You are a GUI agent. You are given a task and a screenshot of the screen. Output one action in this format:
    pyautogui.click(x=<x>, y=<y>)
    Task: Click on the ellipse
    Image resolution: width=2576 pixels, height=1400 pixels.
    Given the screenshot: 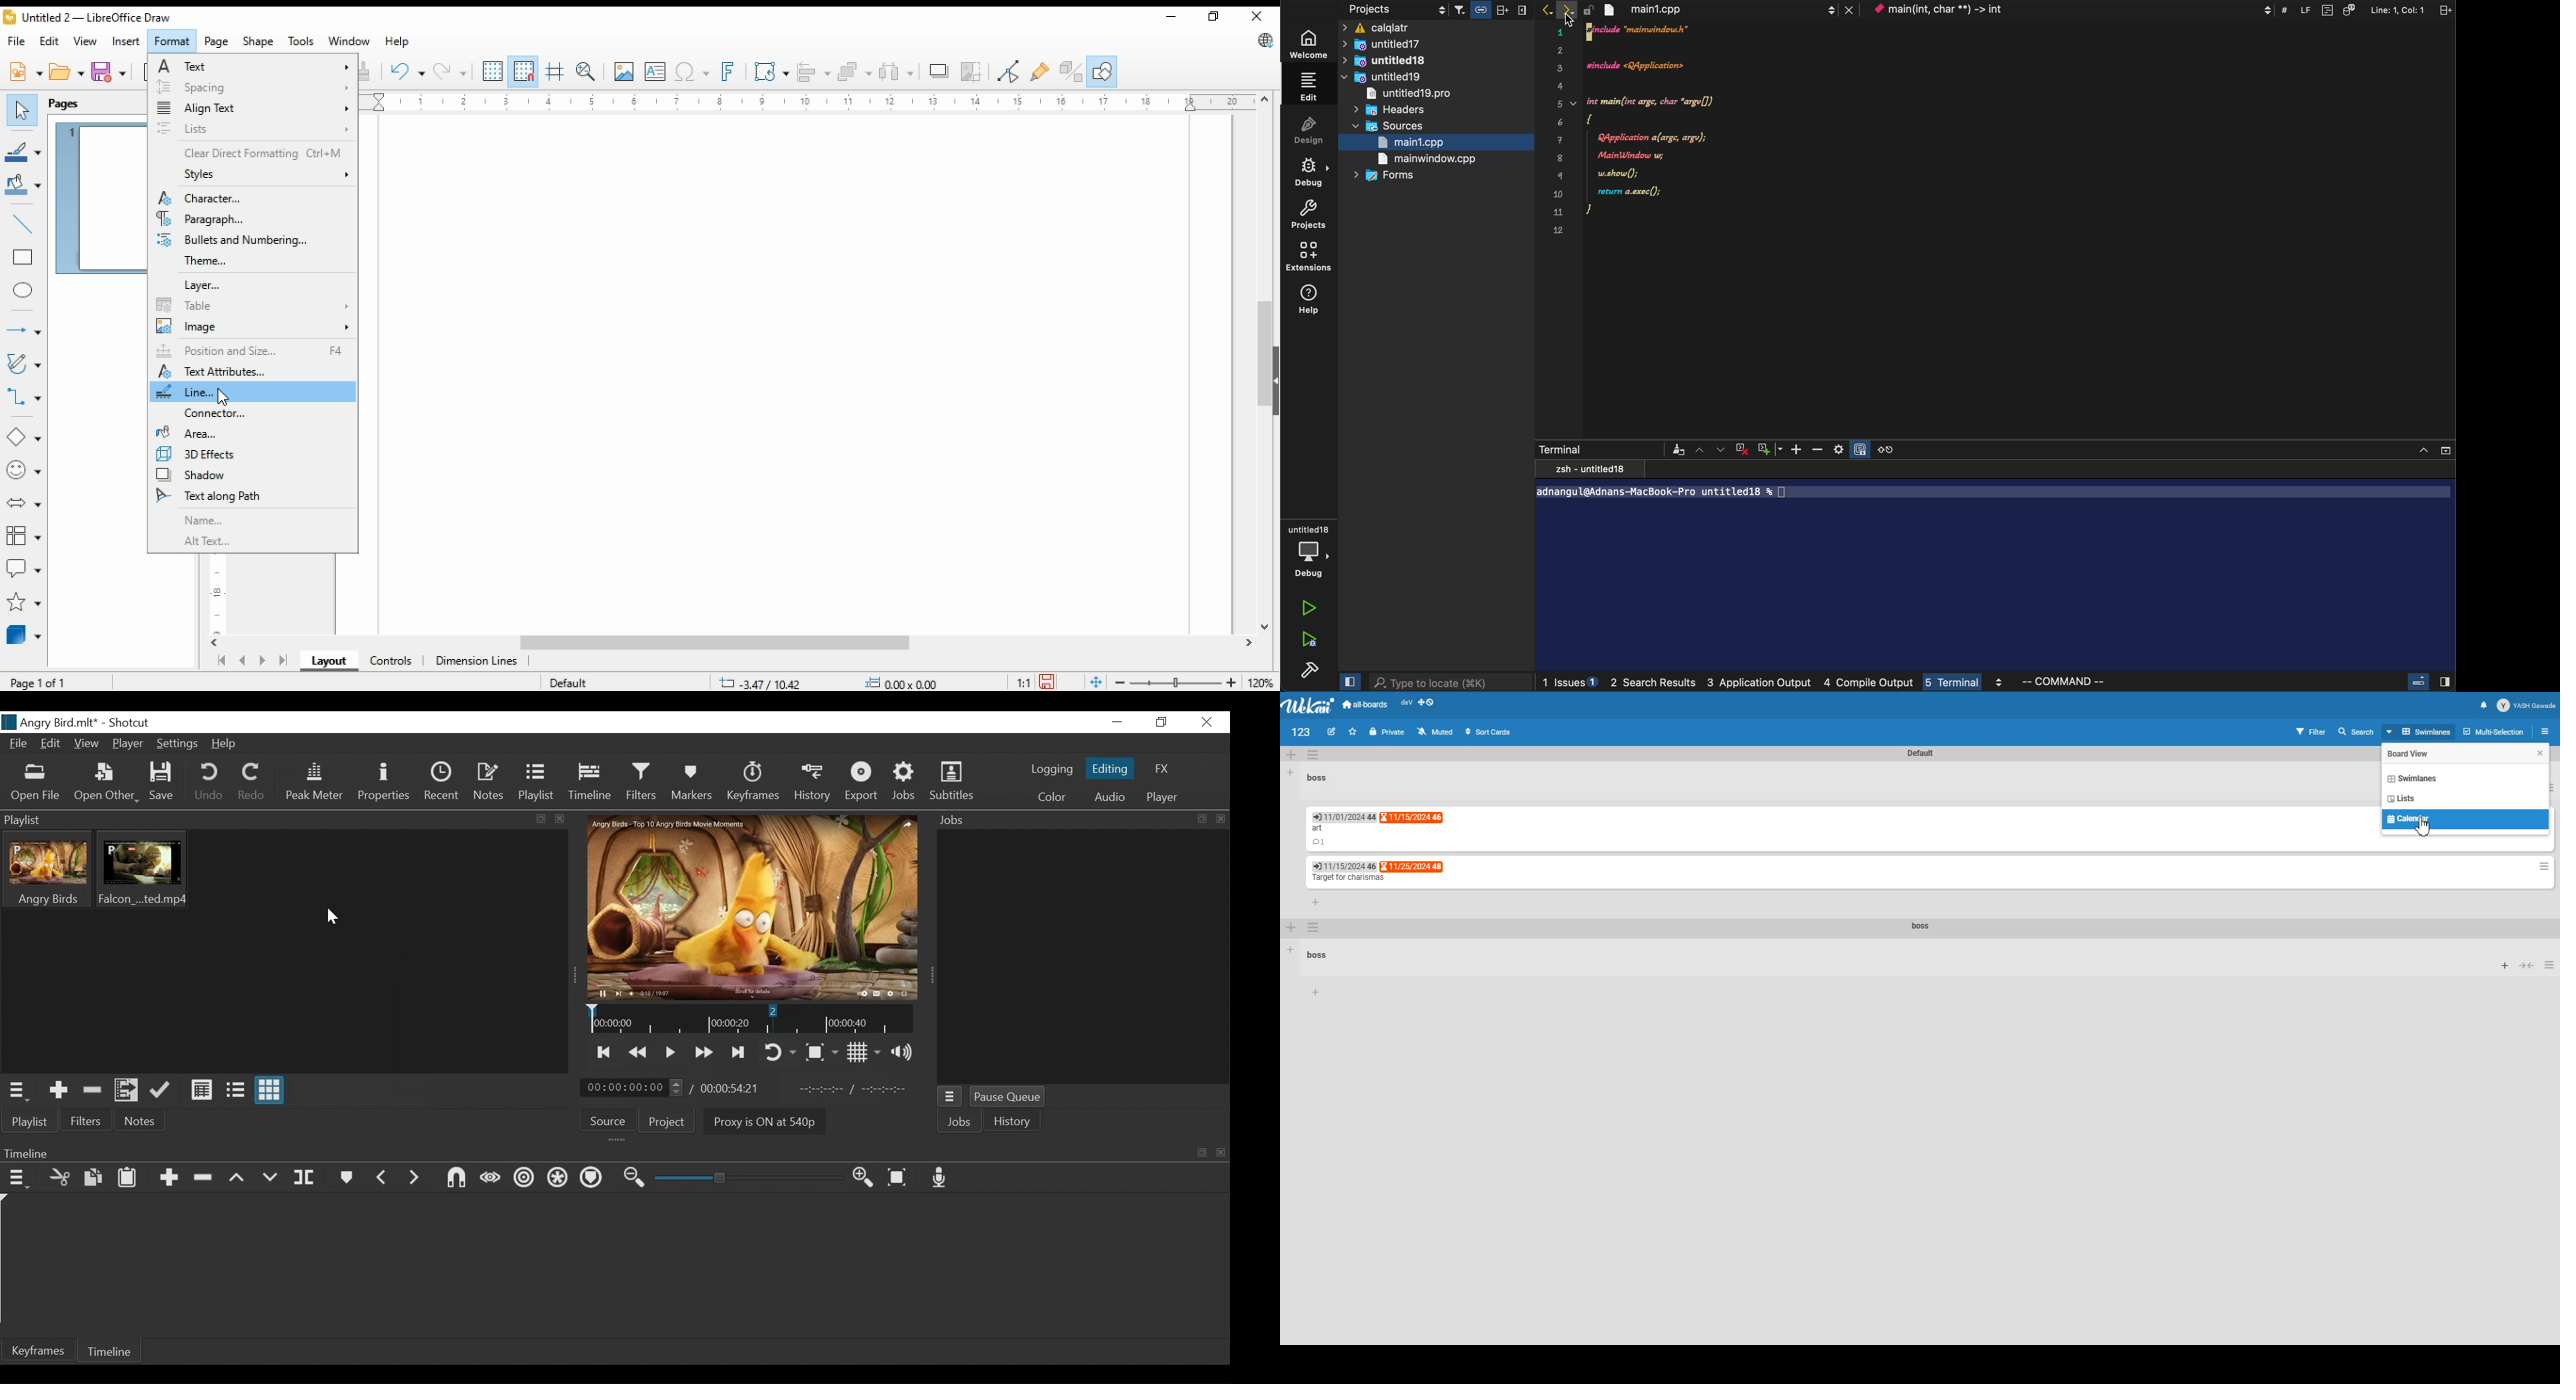 What is the action you would take?
    pyautogui.click(x=24, y=291)
    